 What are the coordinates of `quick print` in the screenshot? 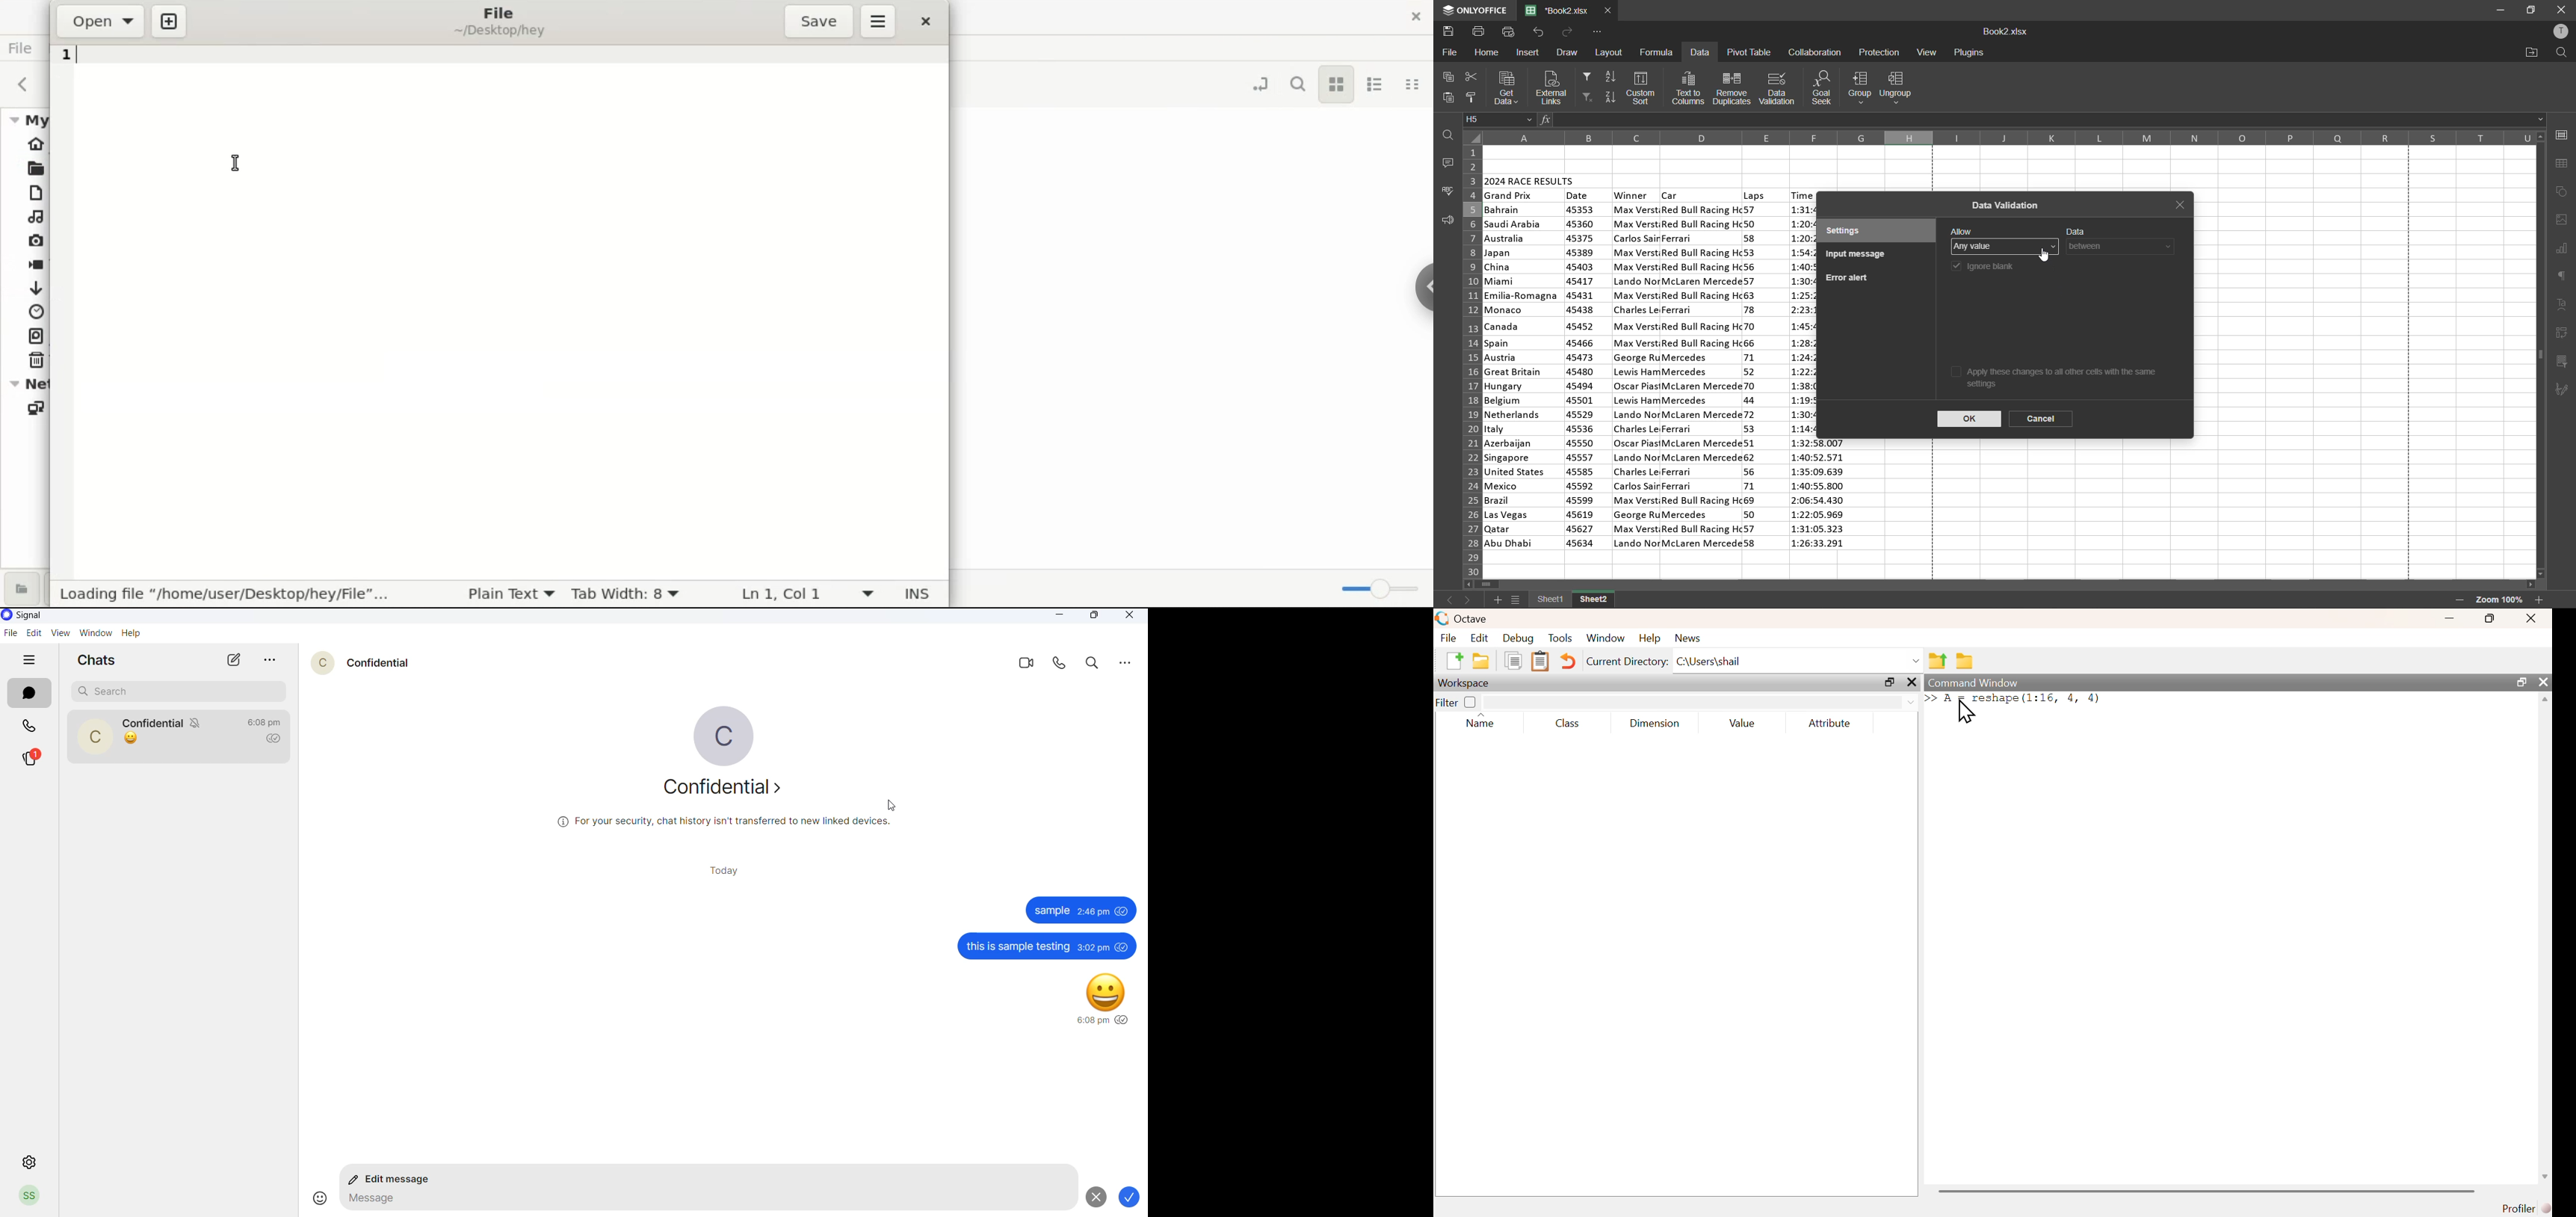 It's located at (1507, 32).